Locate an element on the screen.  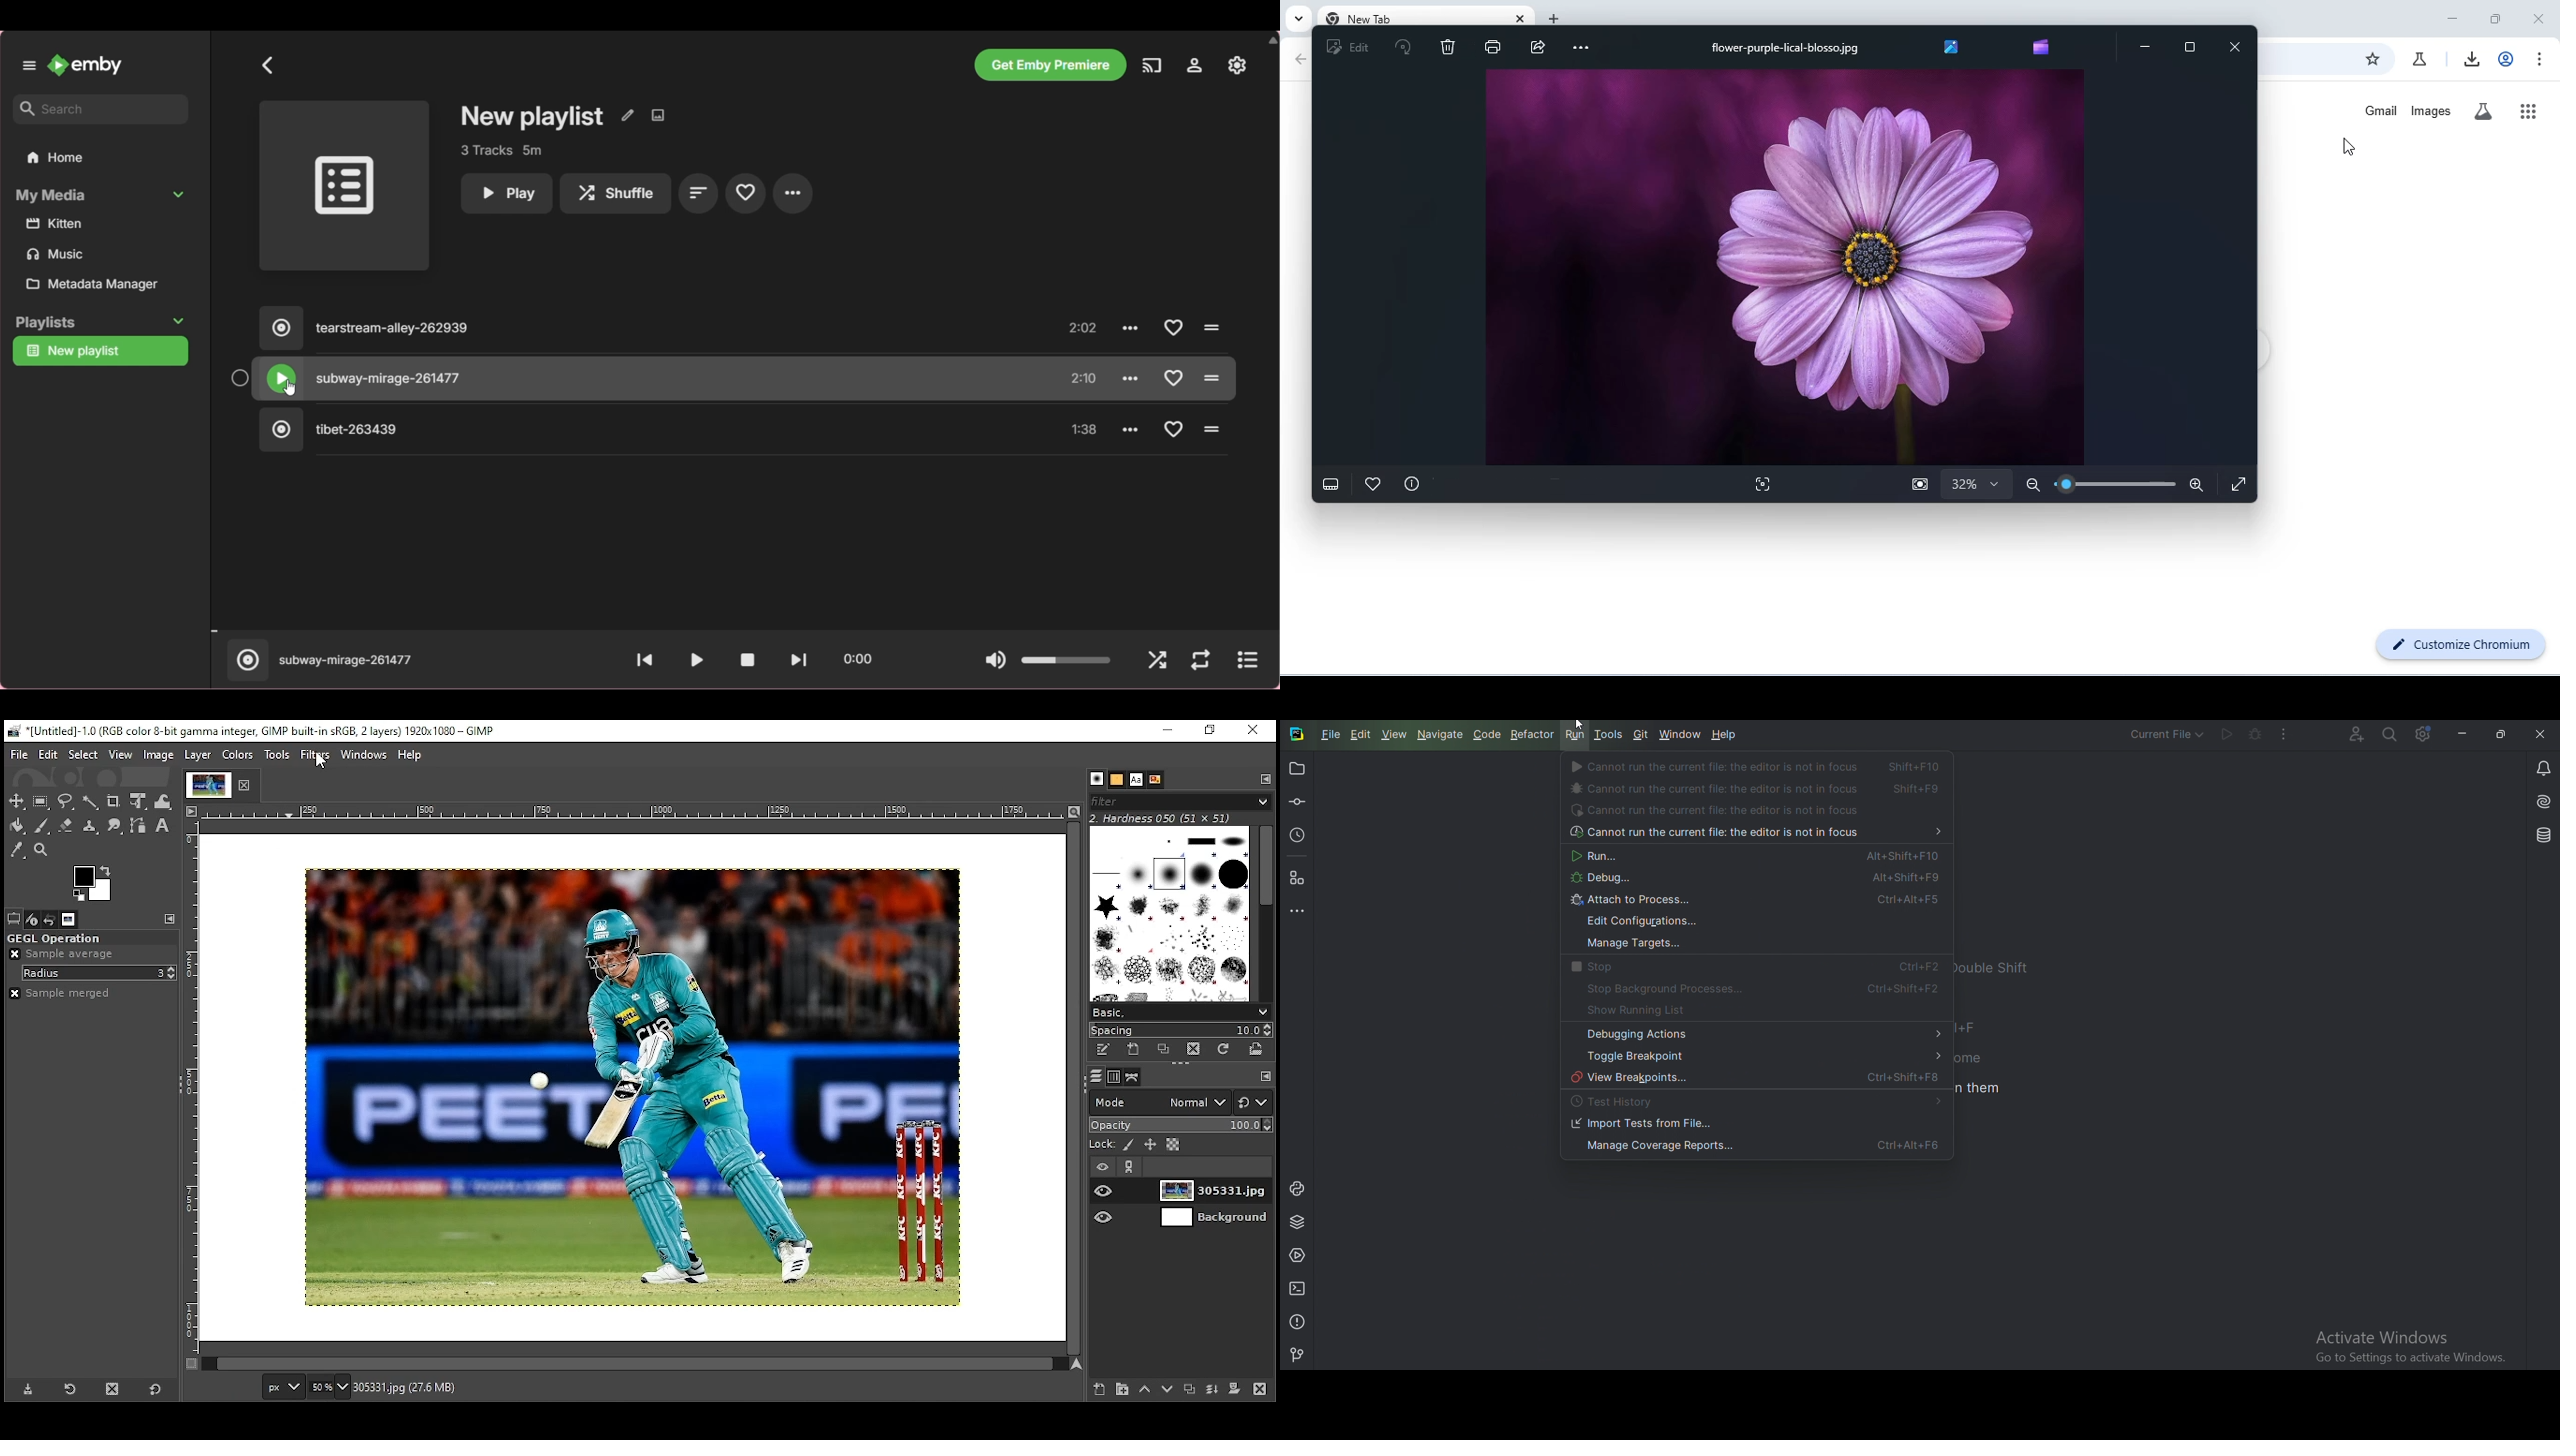
edit this brush is located at coordinates (1104, 1049).